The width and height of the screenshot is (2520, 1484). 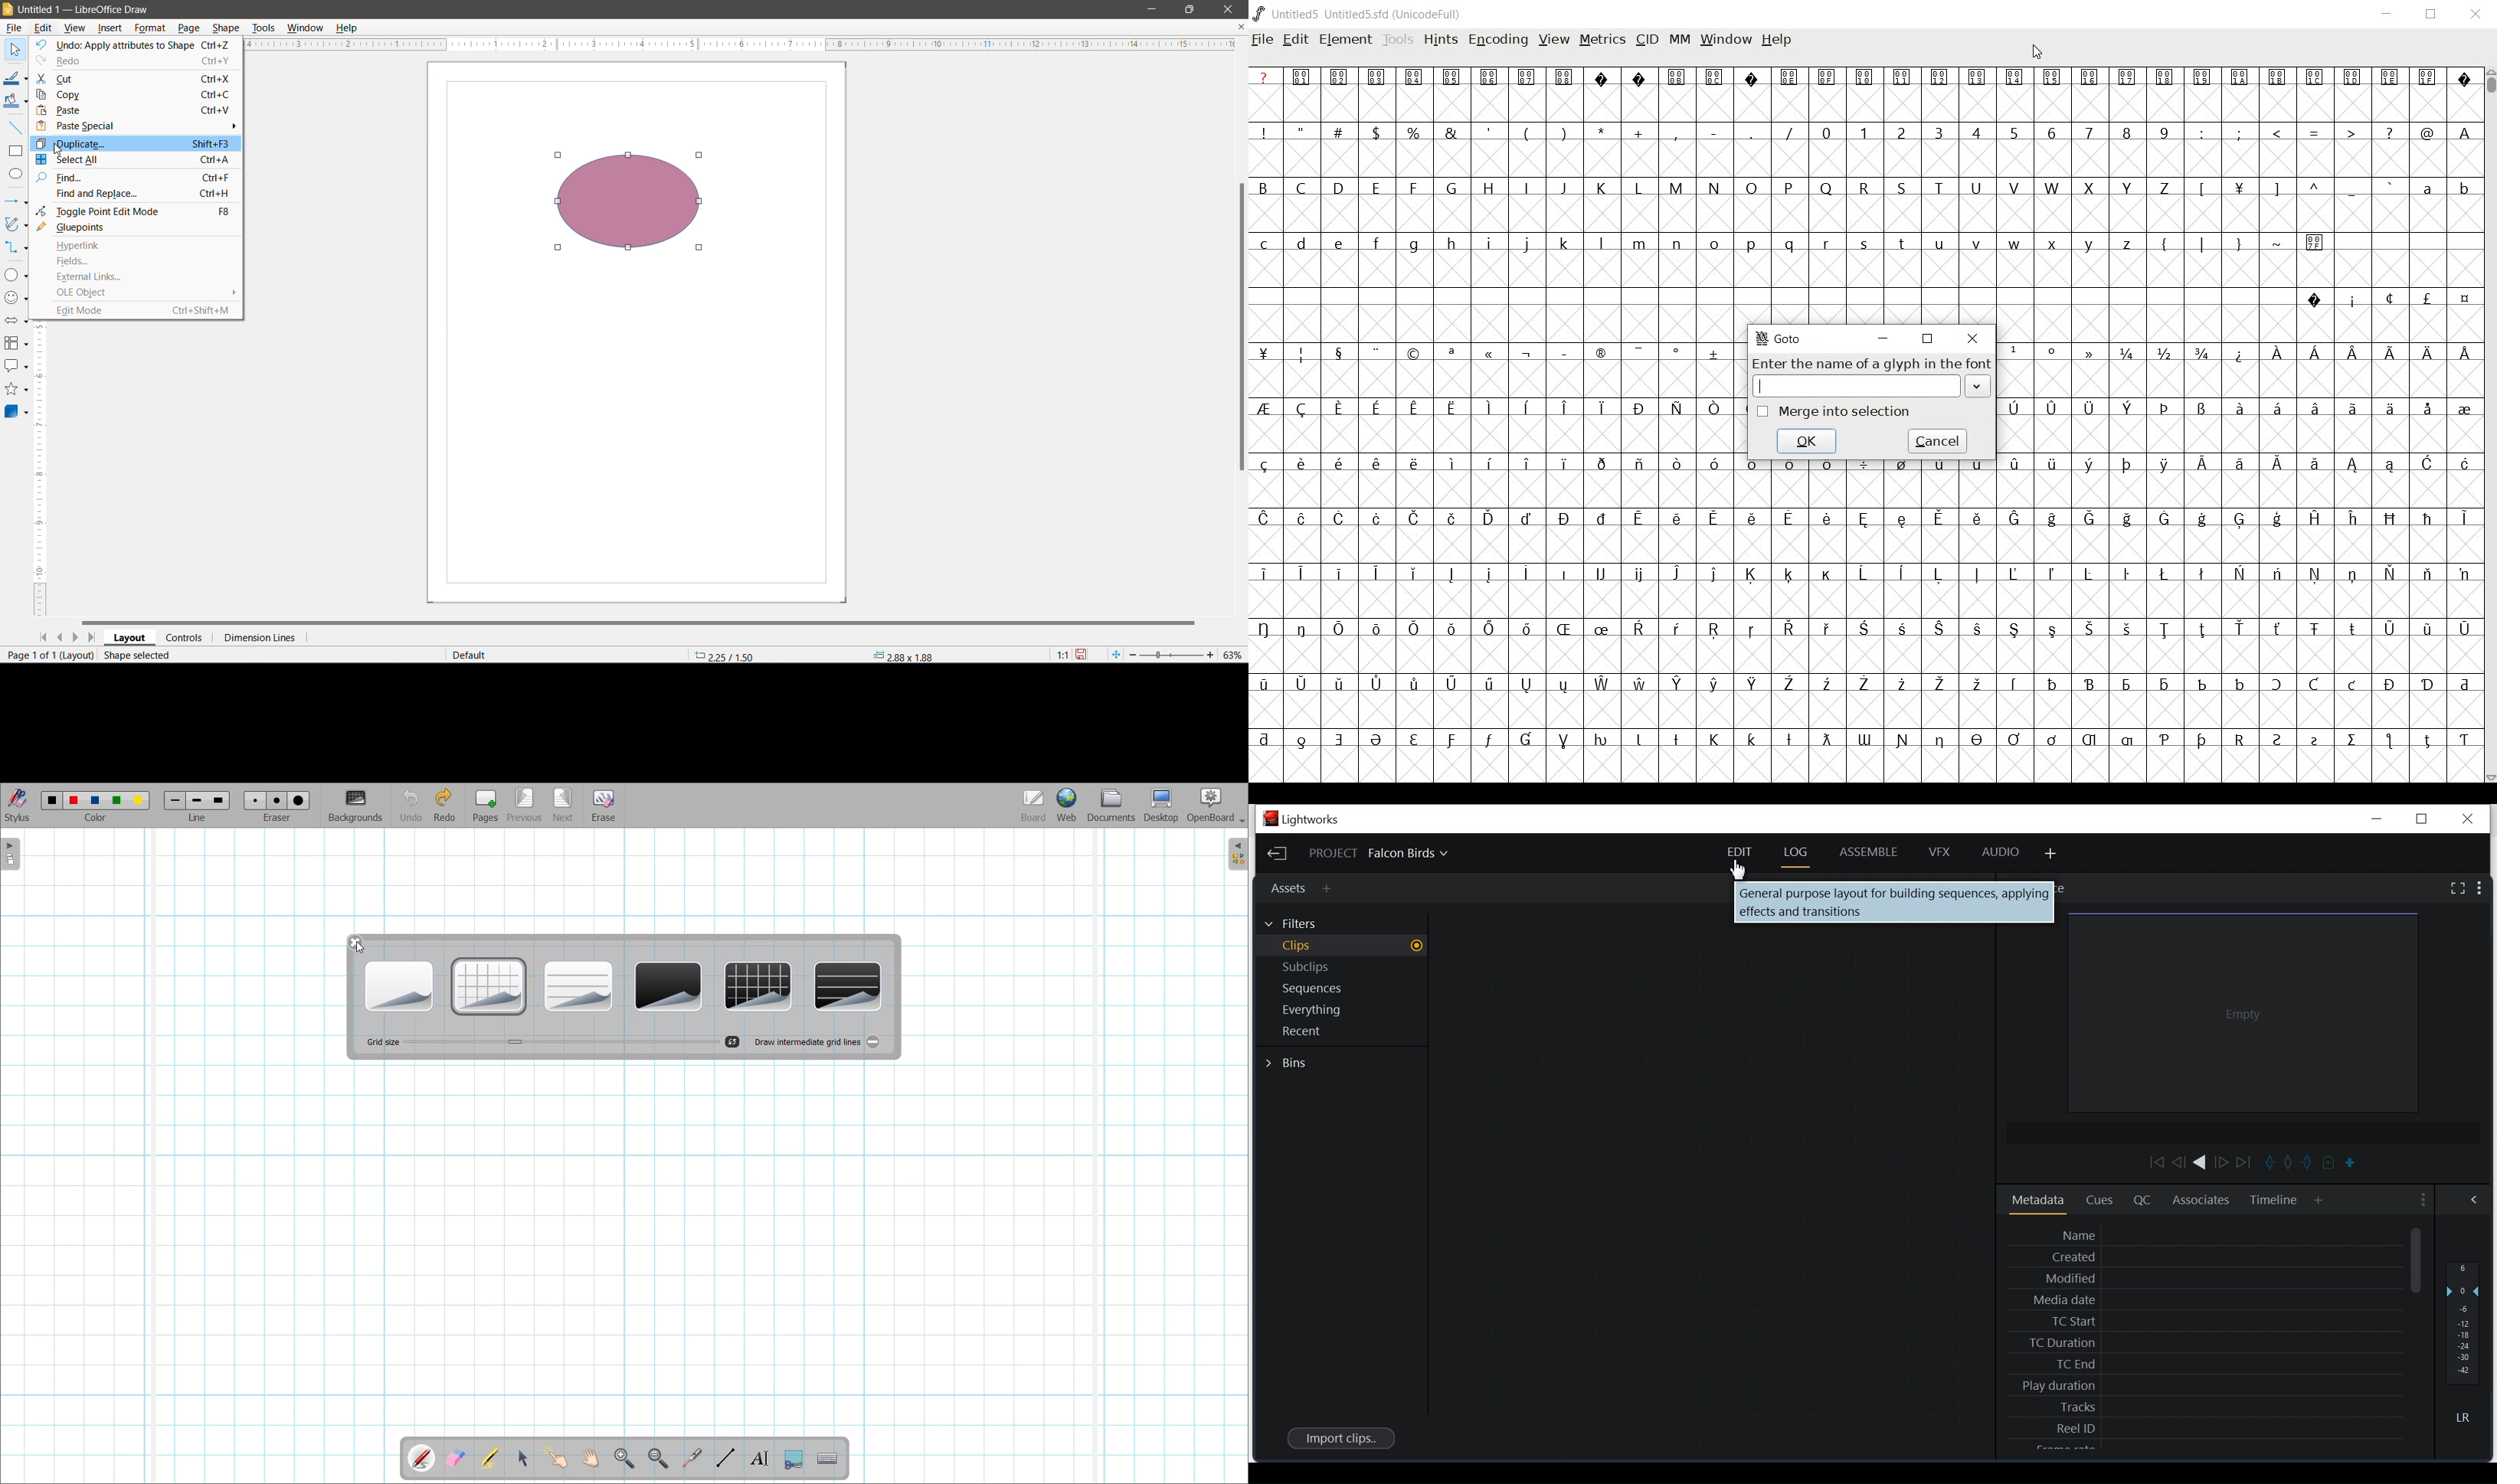 I want to click on Symbol, so click(x=1490, y=77).